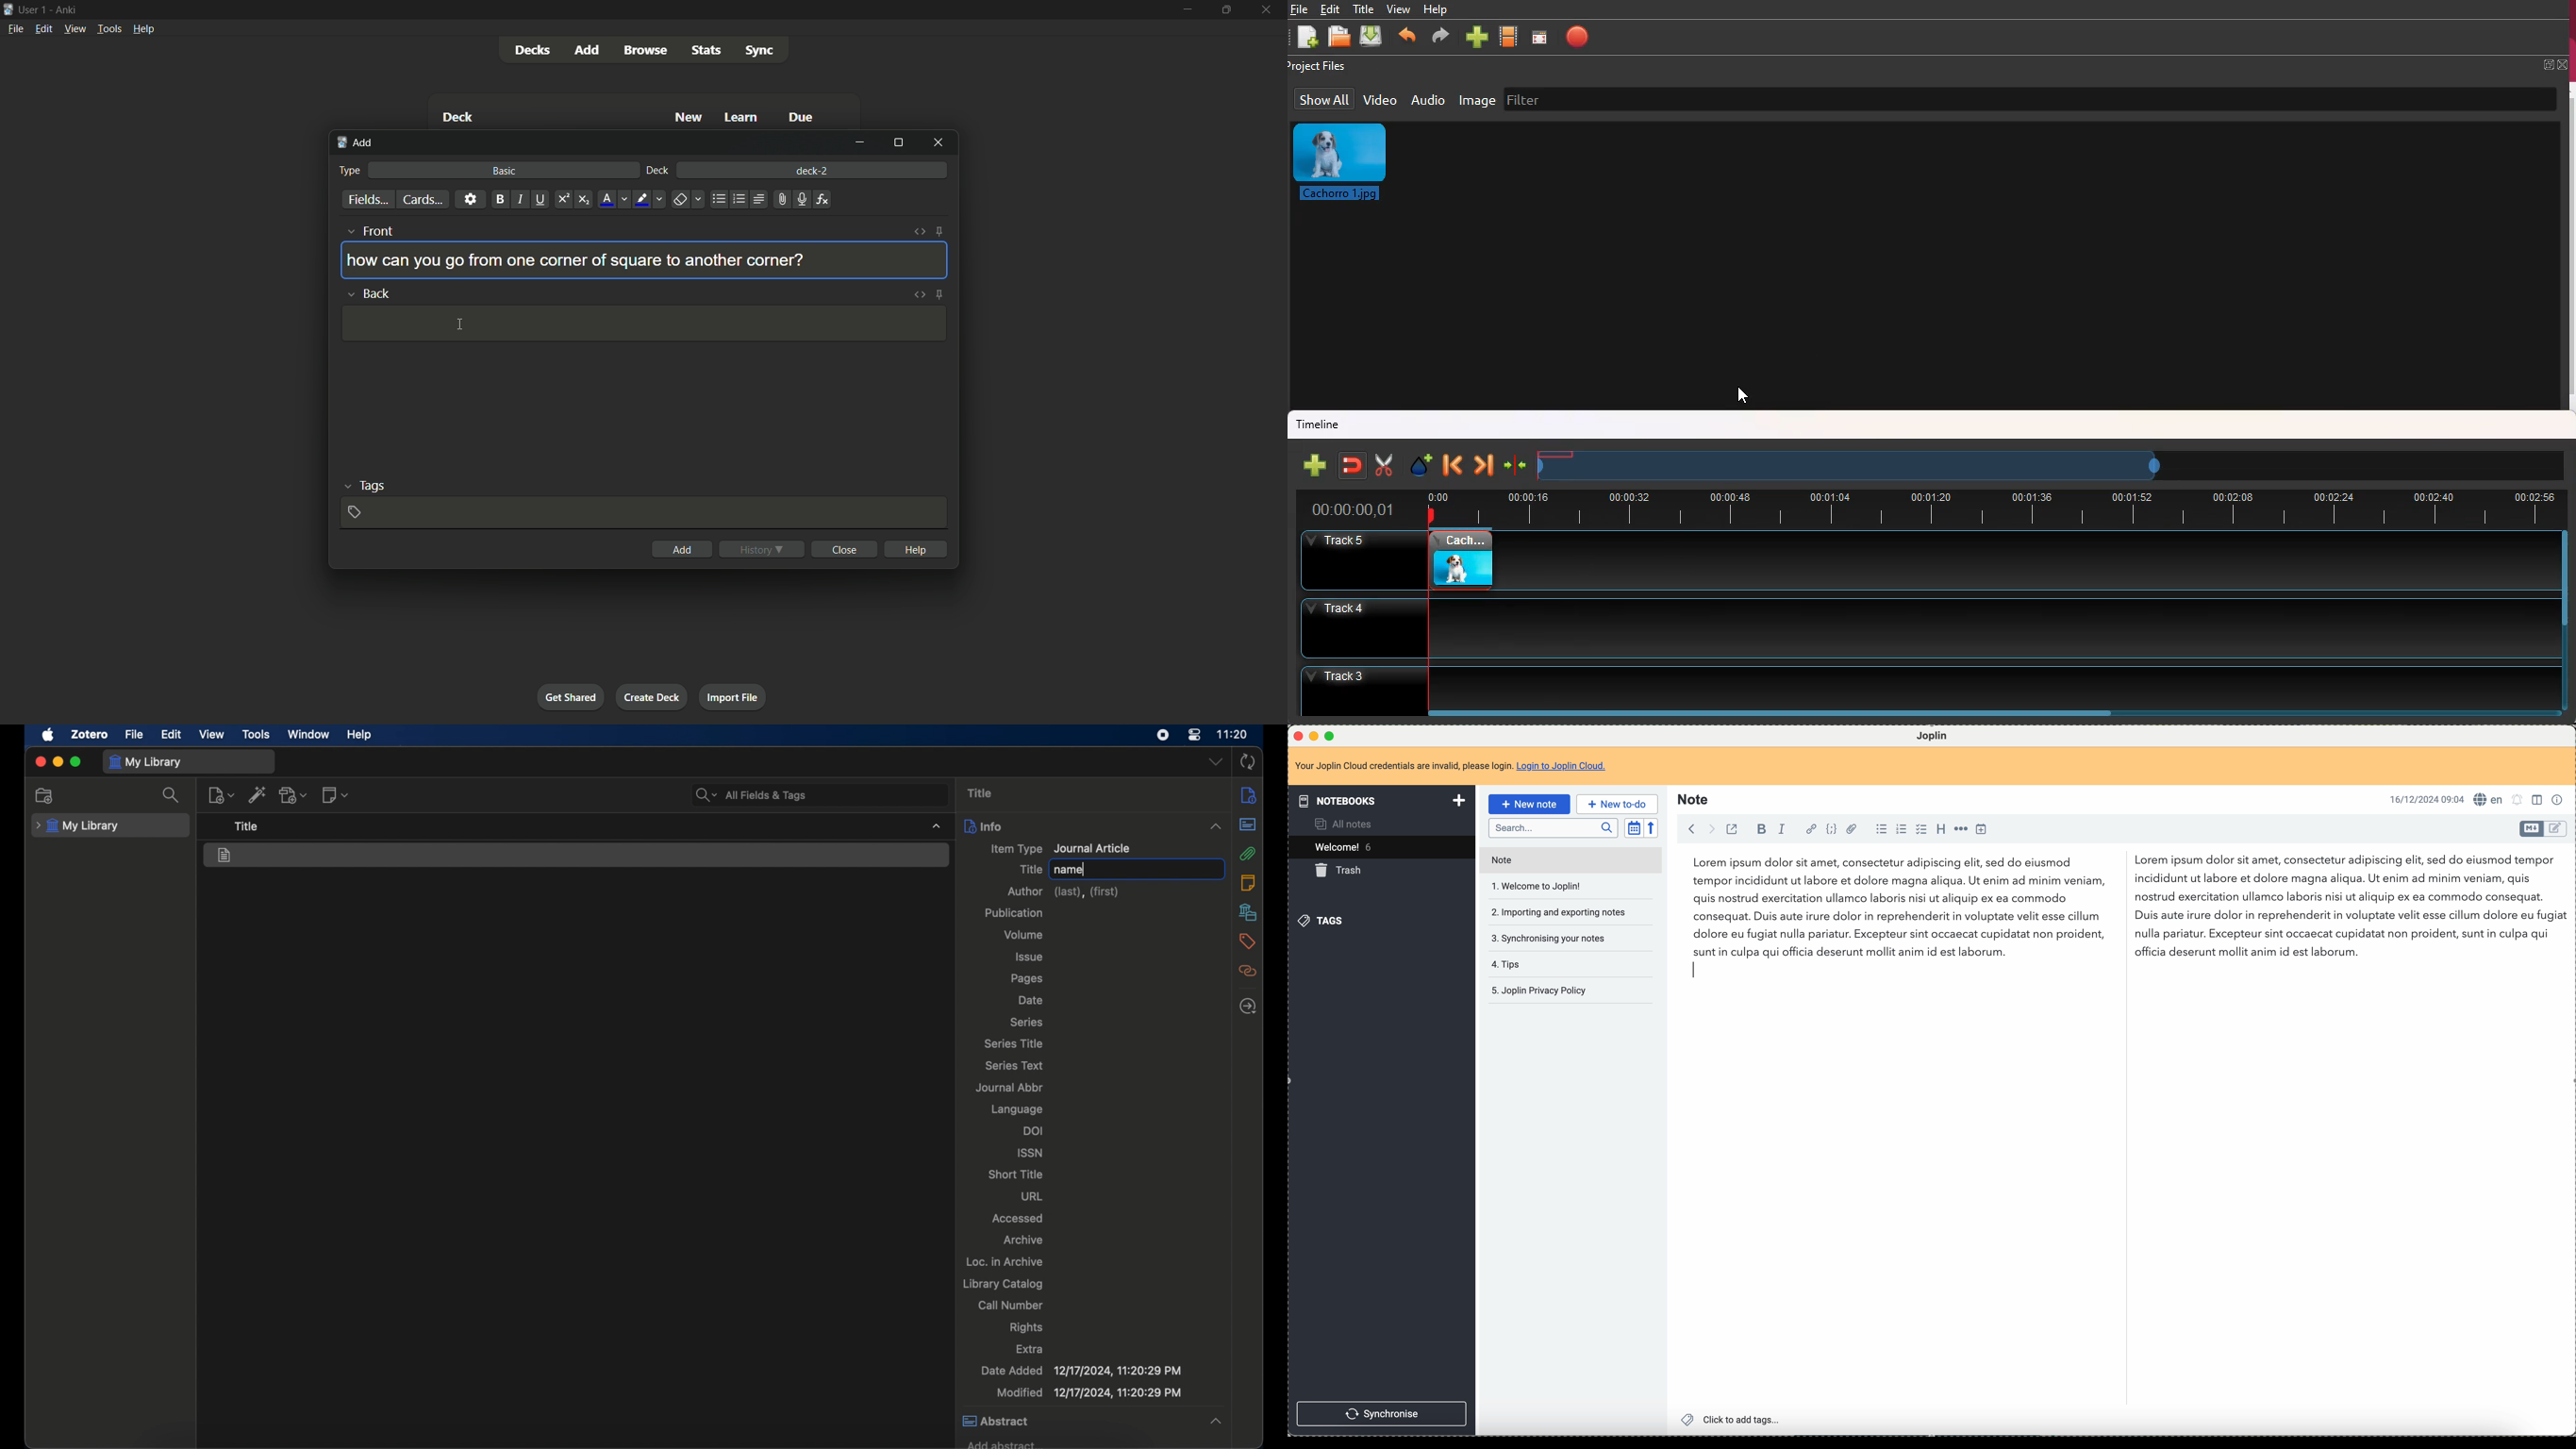  What do you see at coordinates (1528, 804) in the screenshot?
I see `new note` at bounding box center [1528, 804].